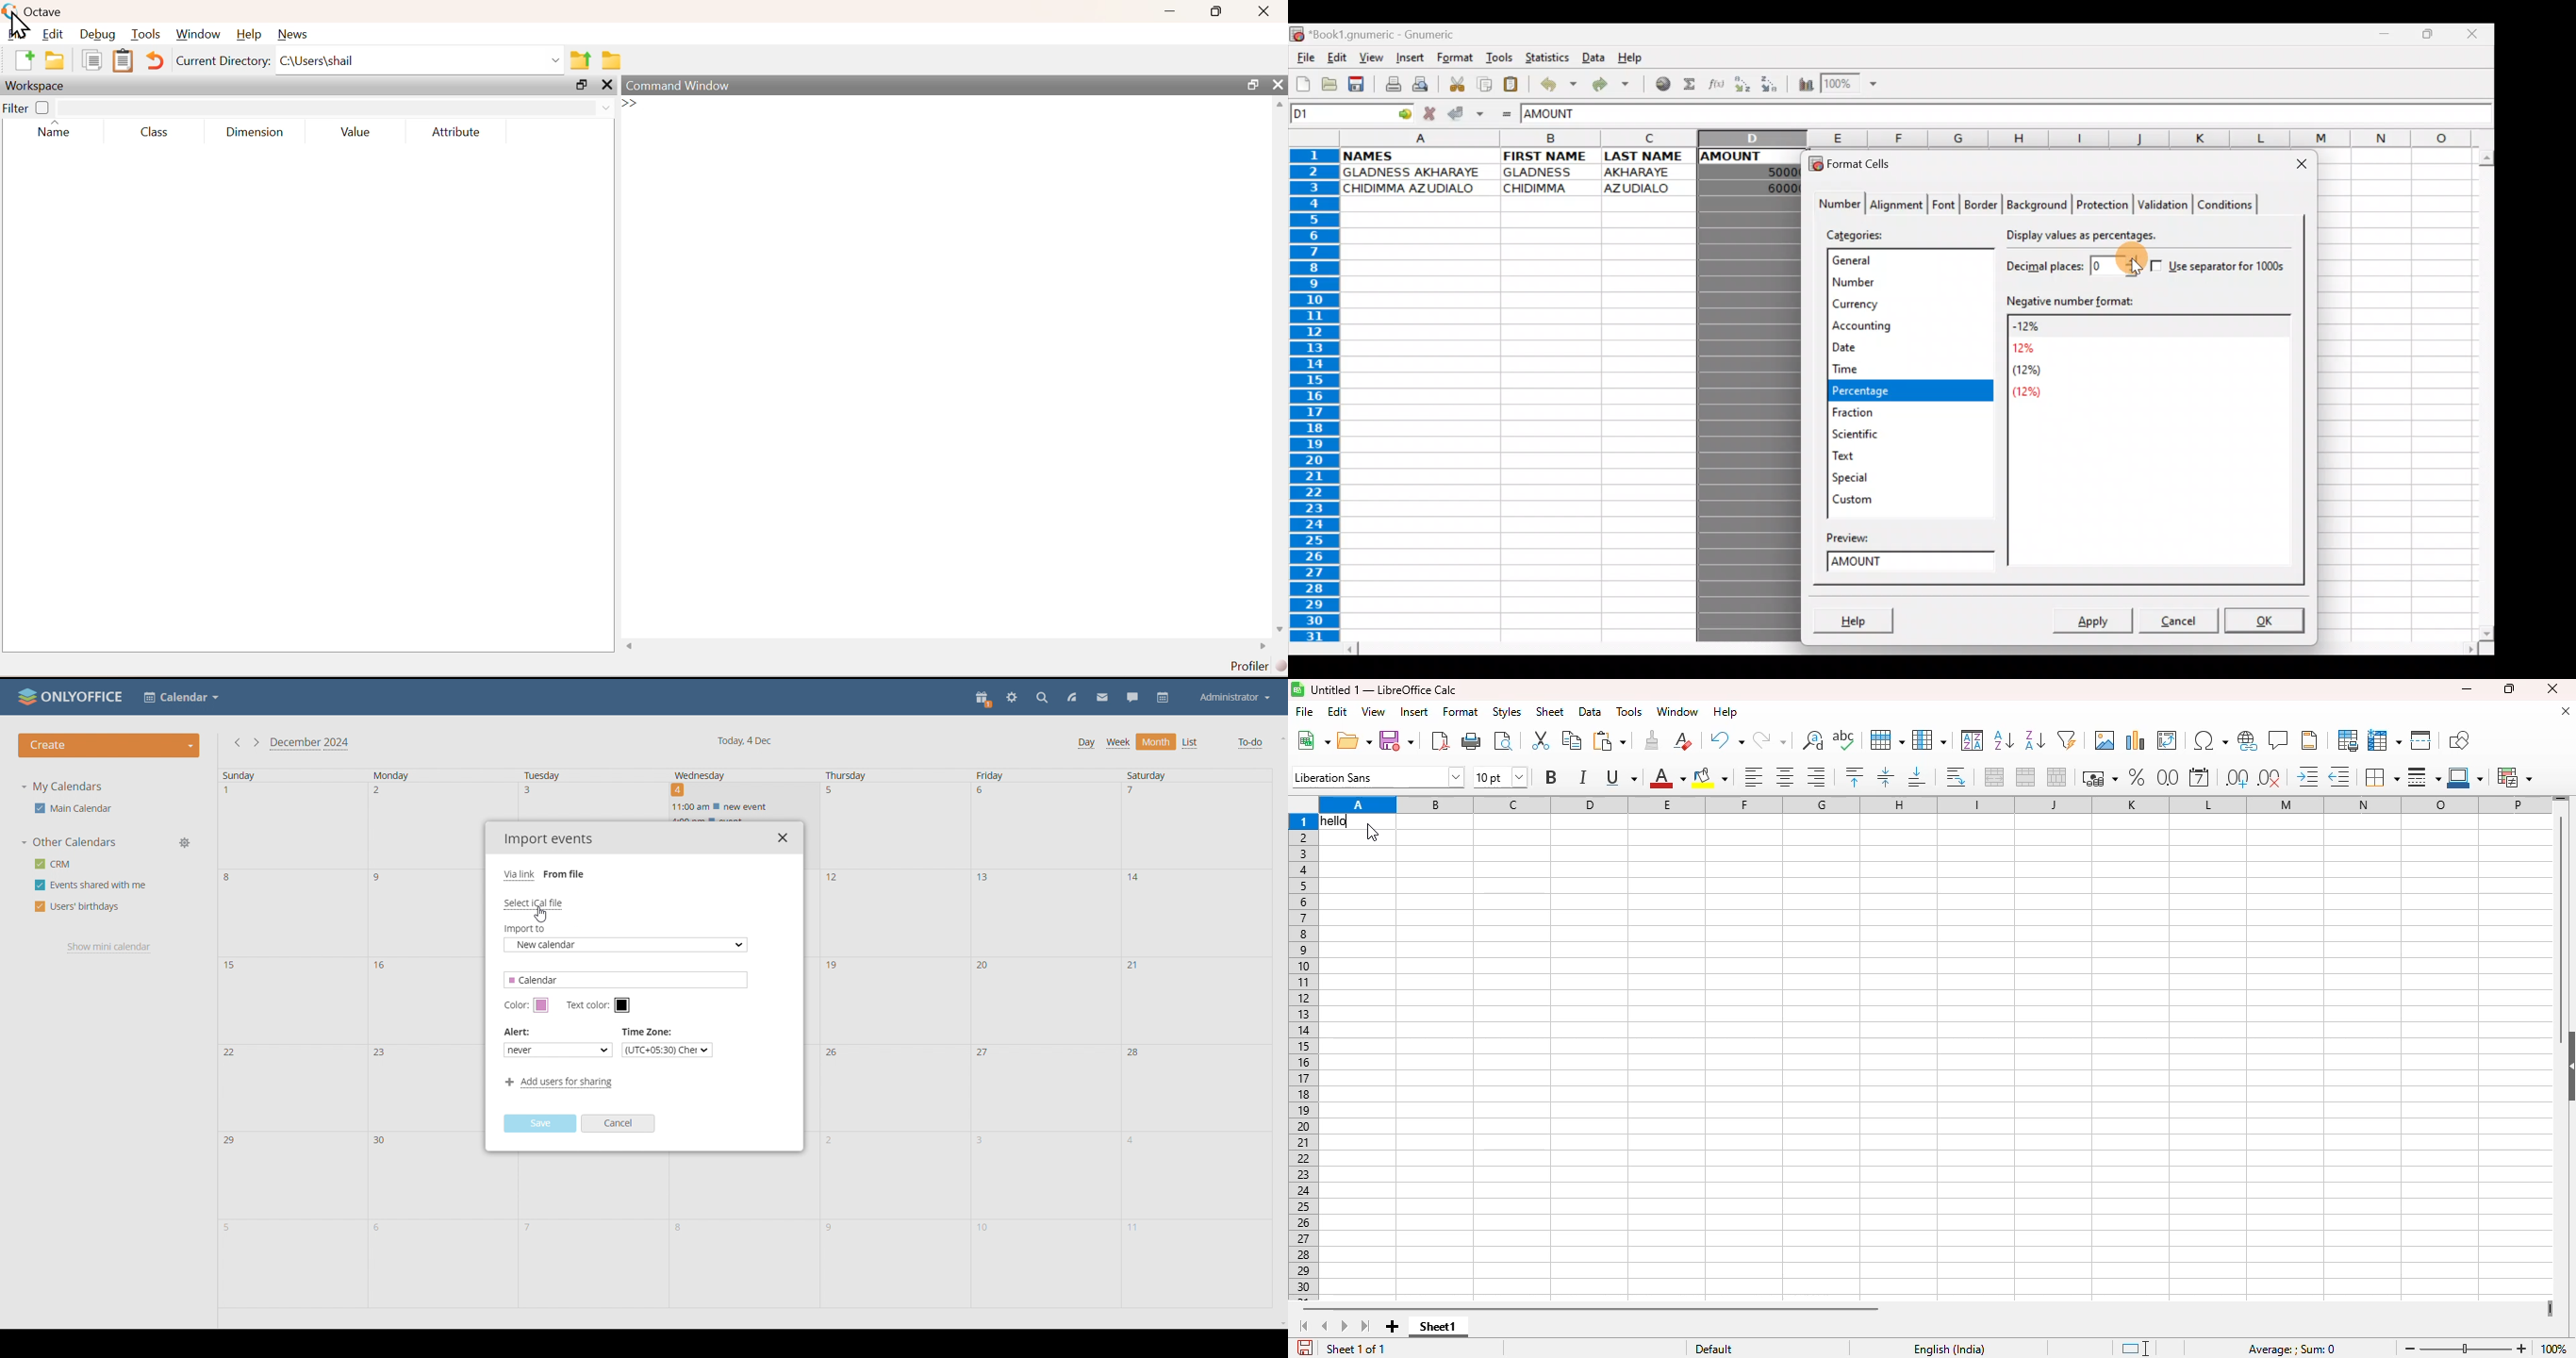  Describe the element at coordinates (2551, 688) in the screenshot. I see `close` at that location.